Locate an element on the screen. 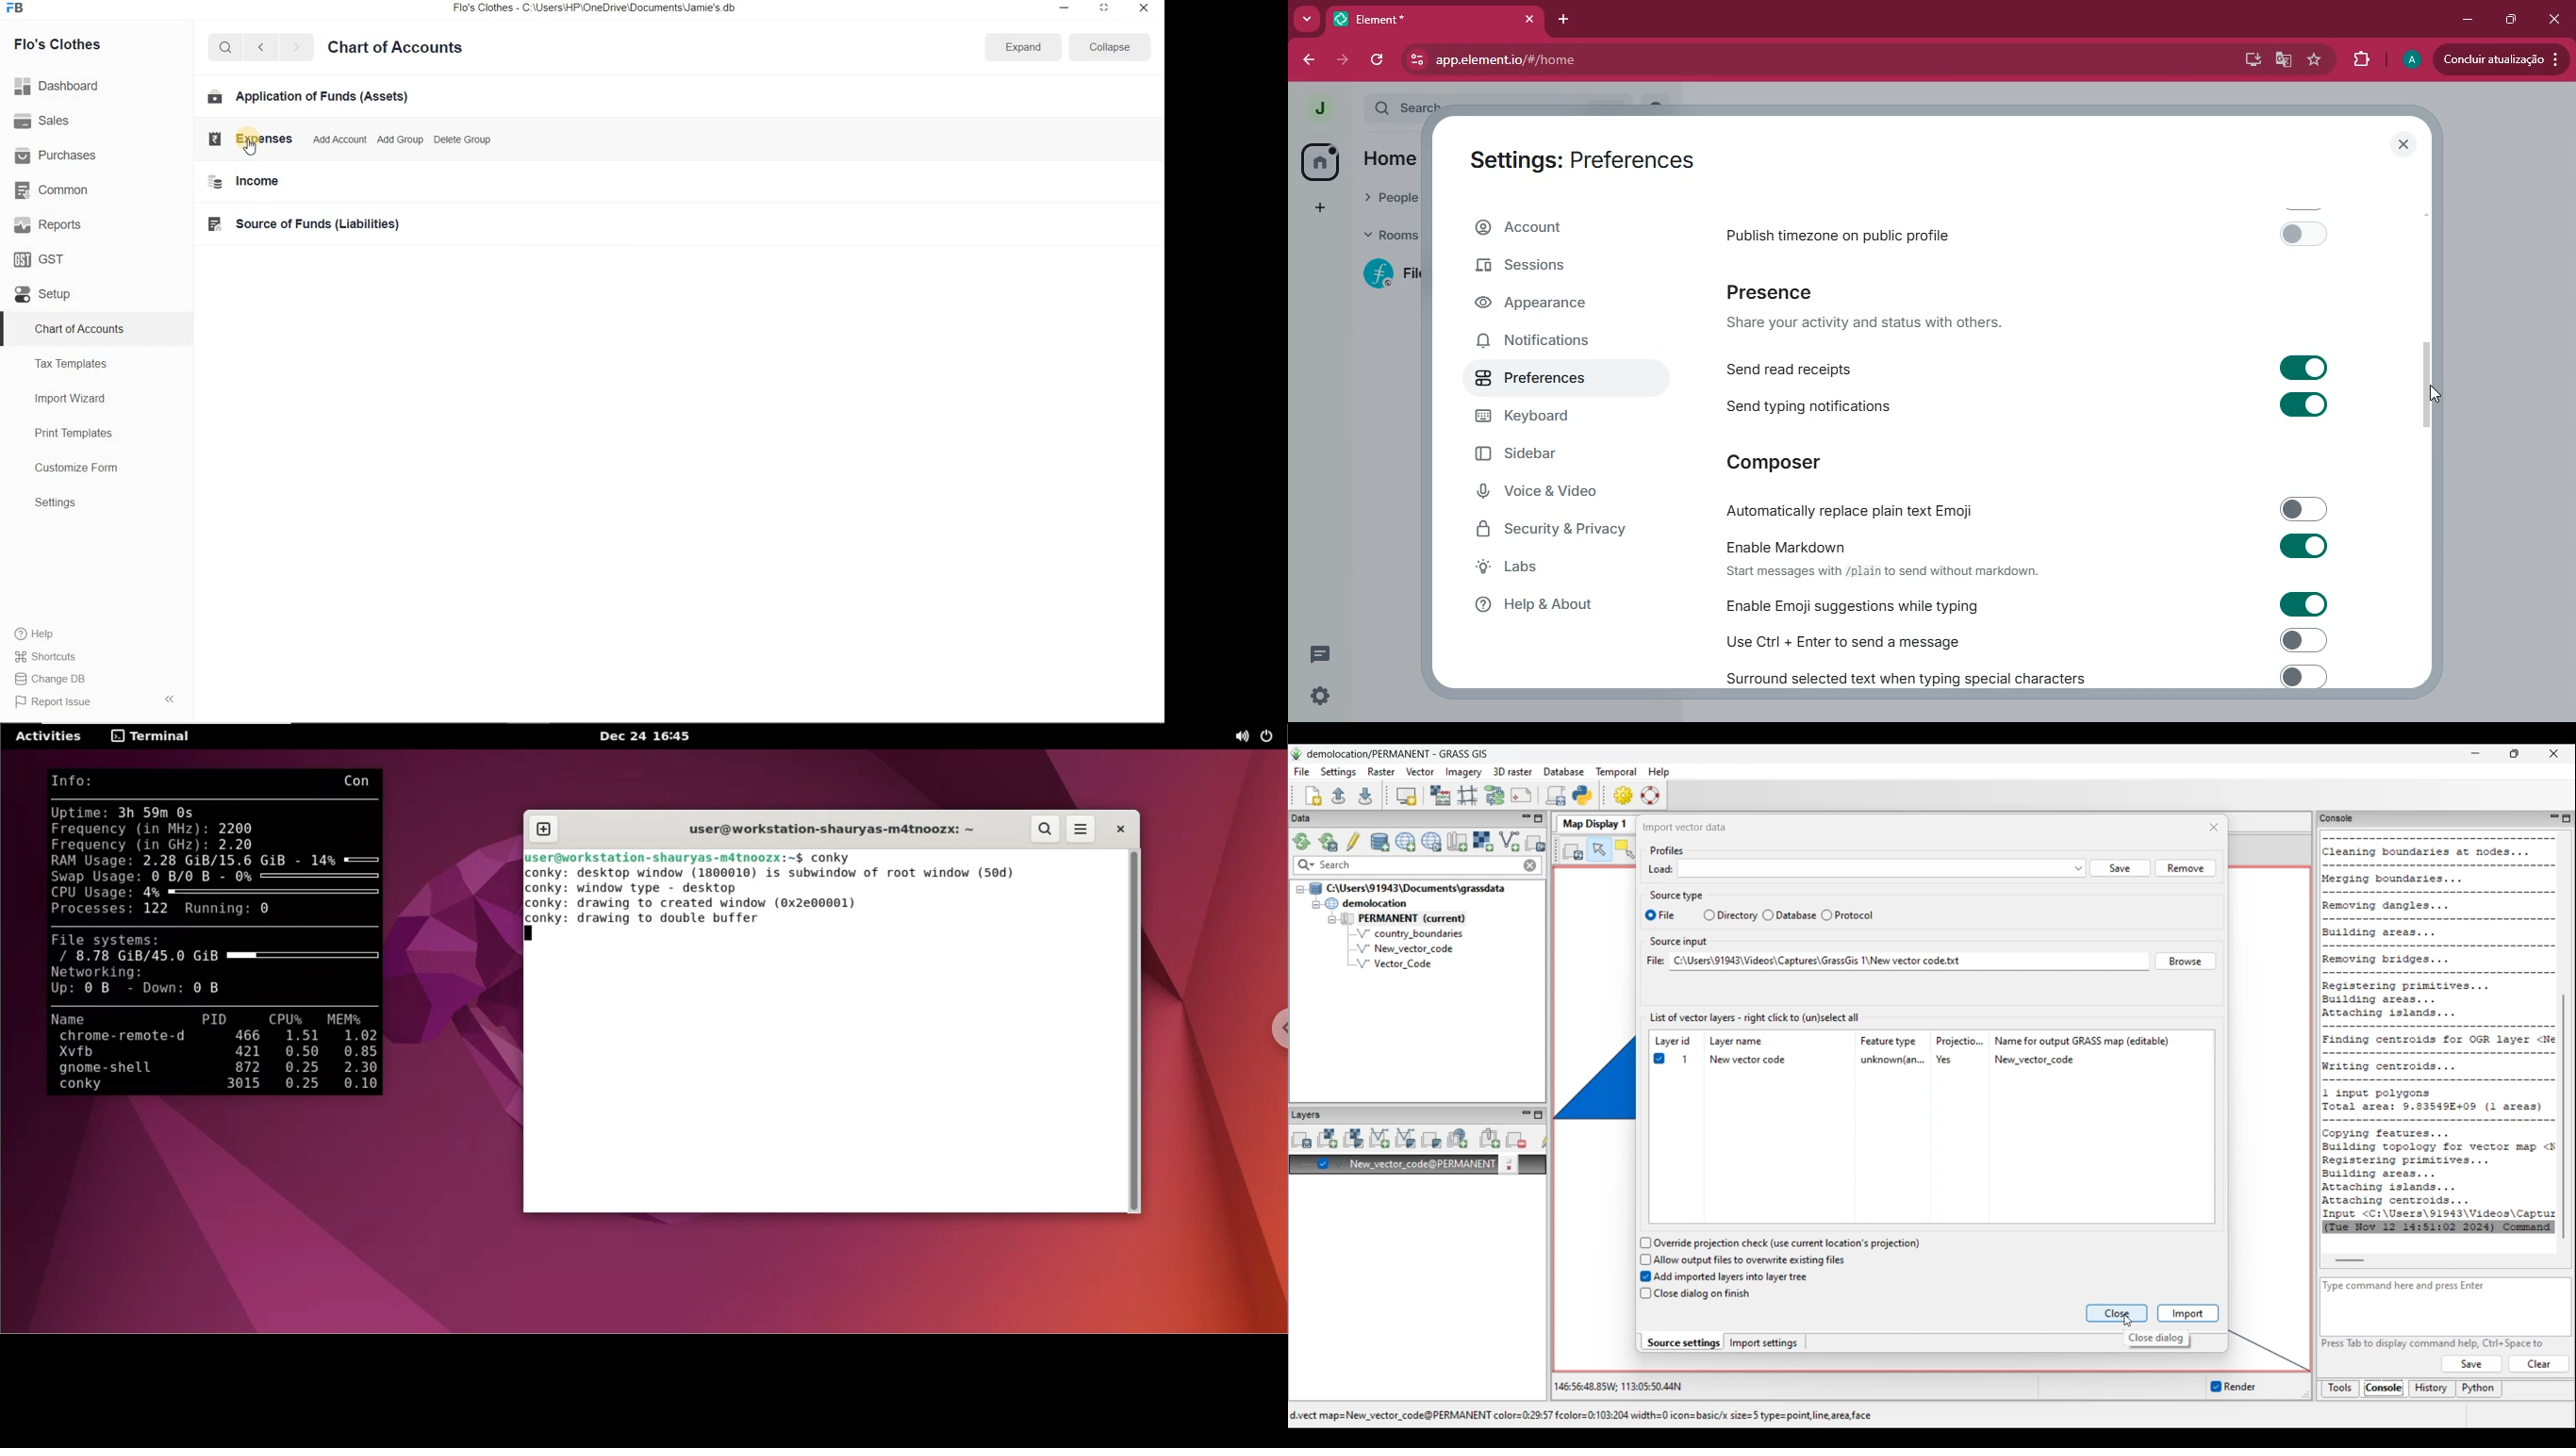  account is located at coordinates (1549, 231).